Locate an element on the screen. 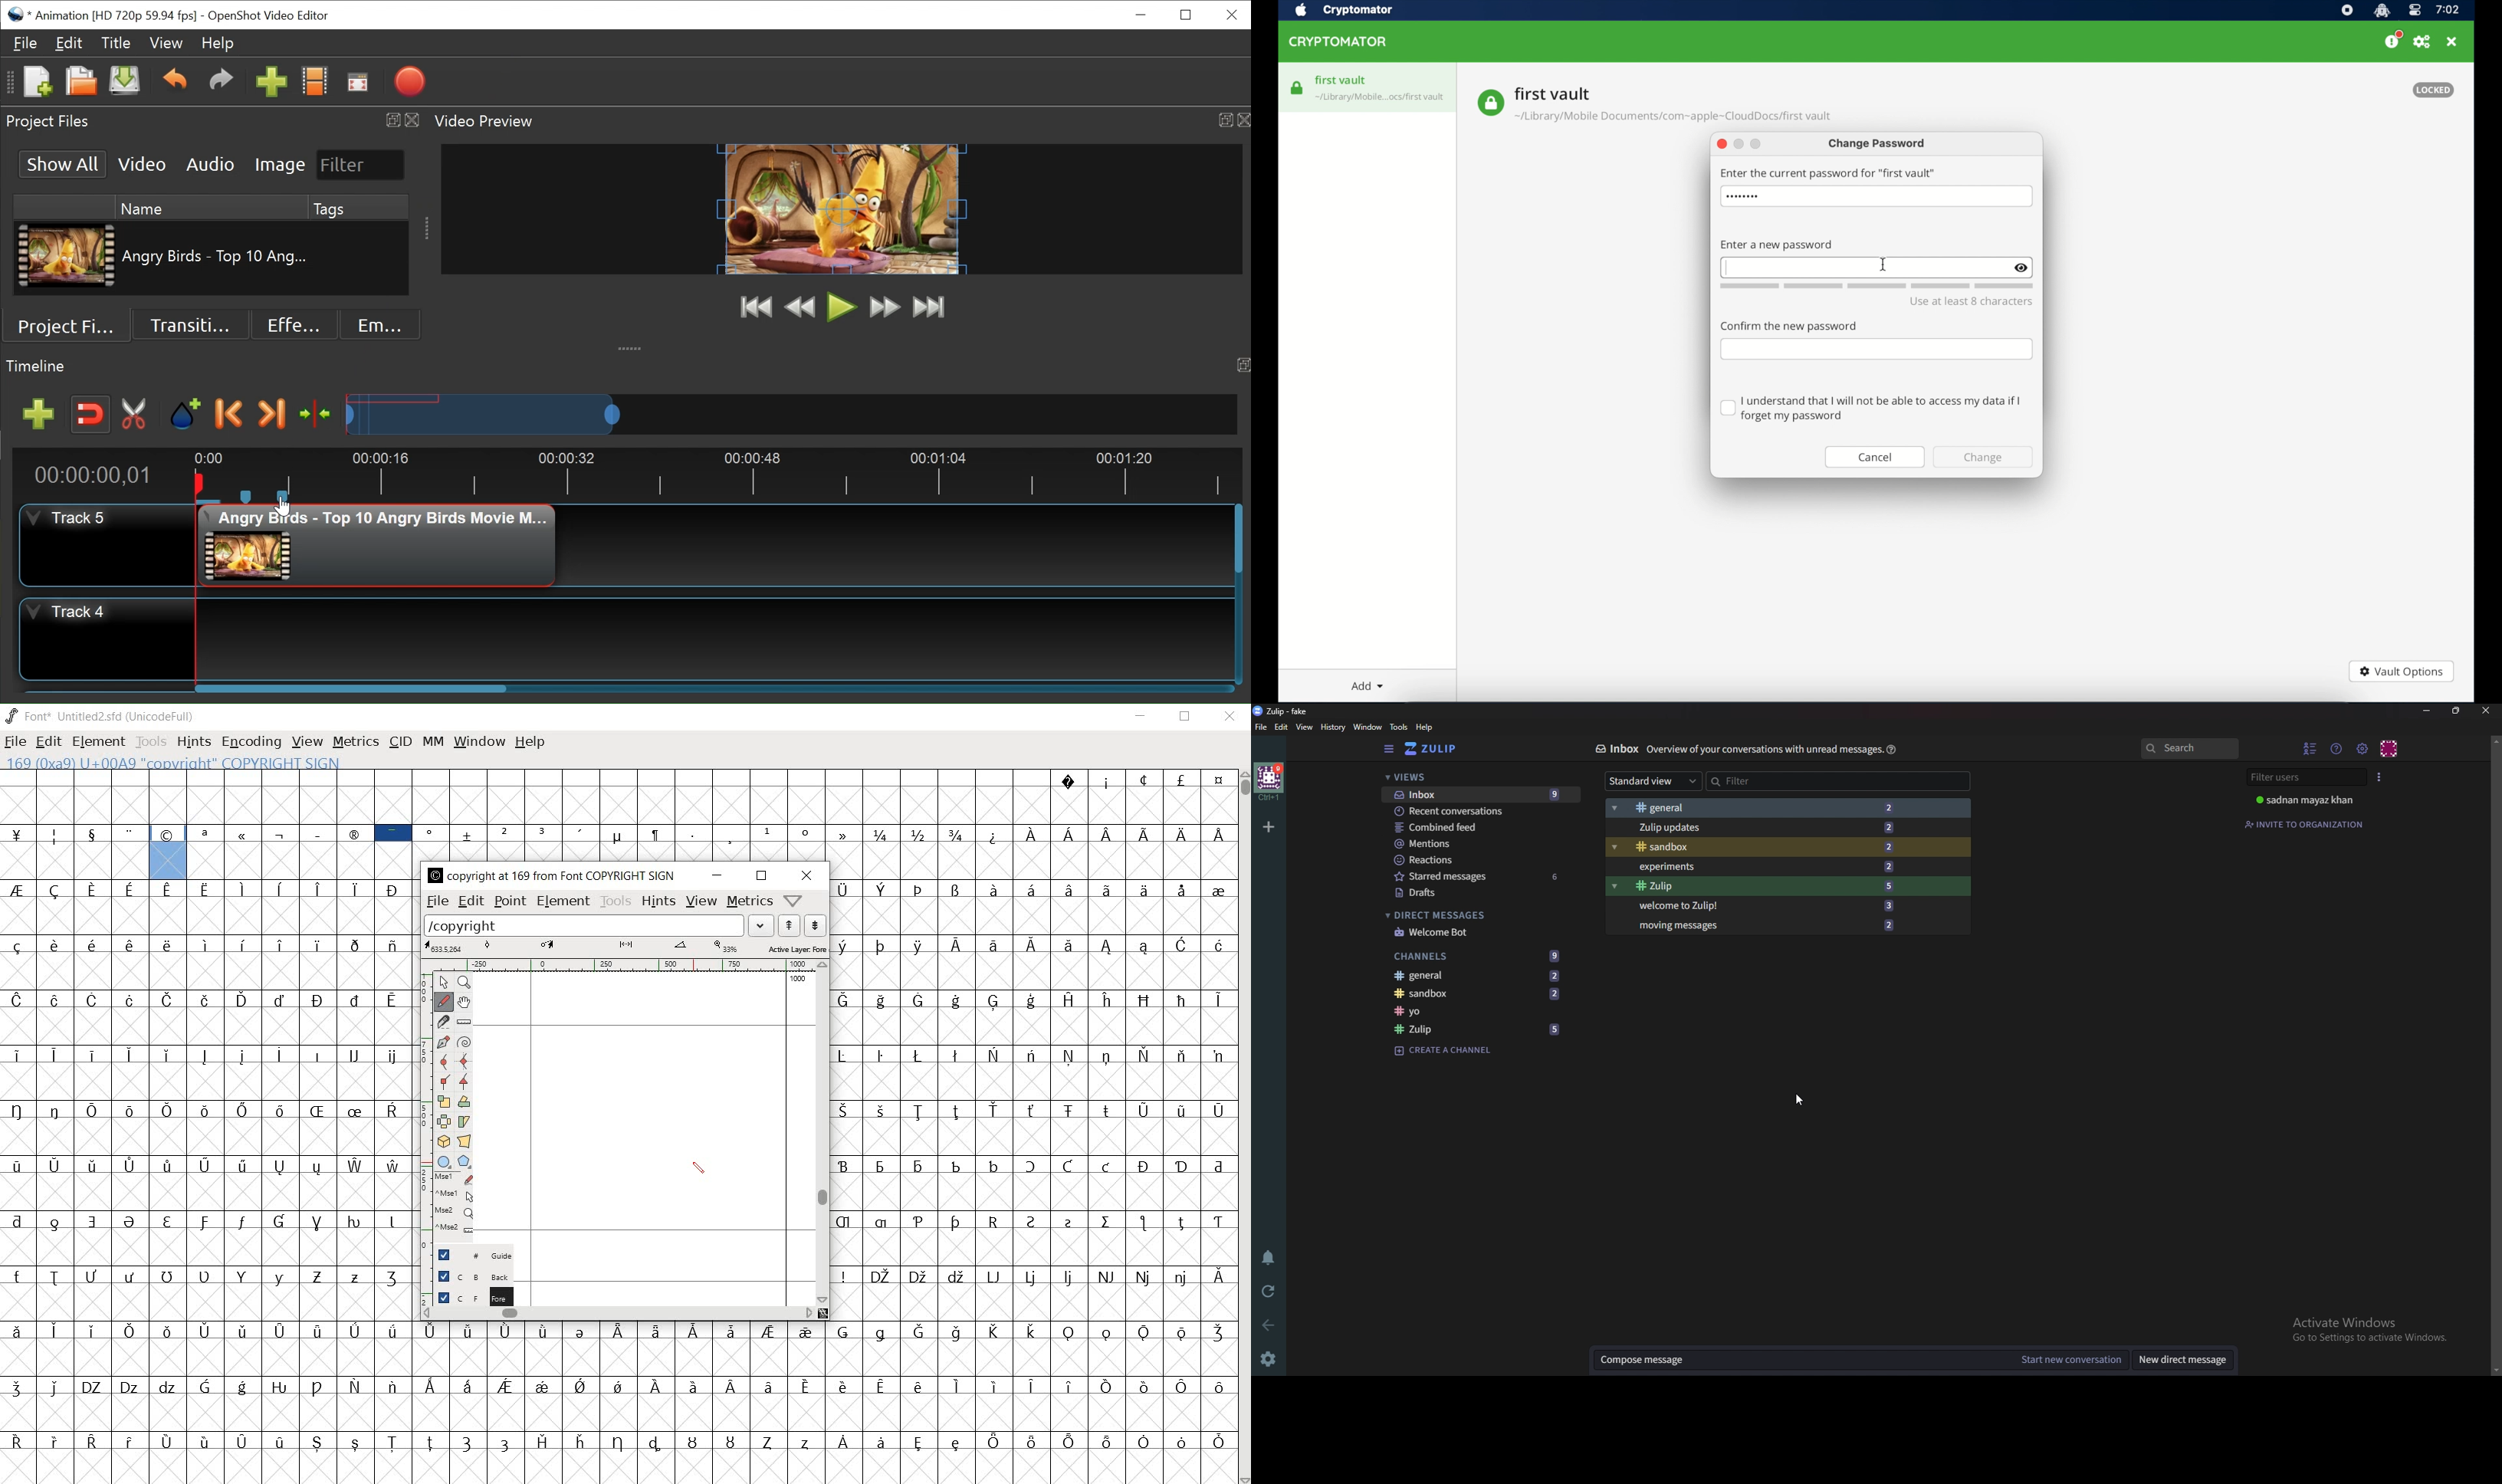 Image resolution: width=2520 pixels, height=1484 pixels. close is located at coordinates (1721, 145).